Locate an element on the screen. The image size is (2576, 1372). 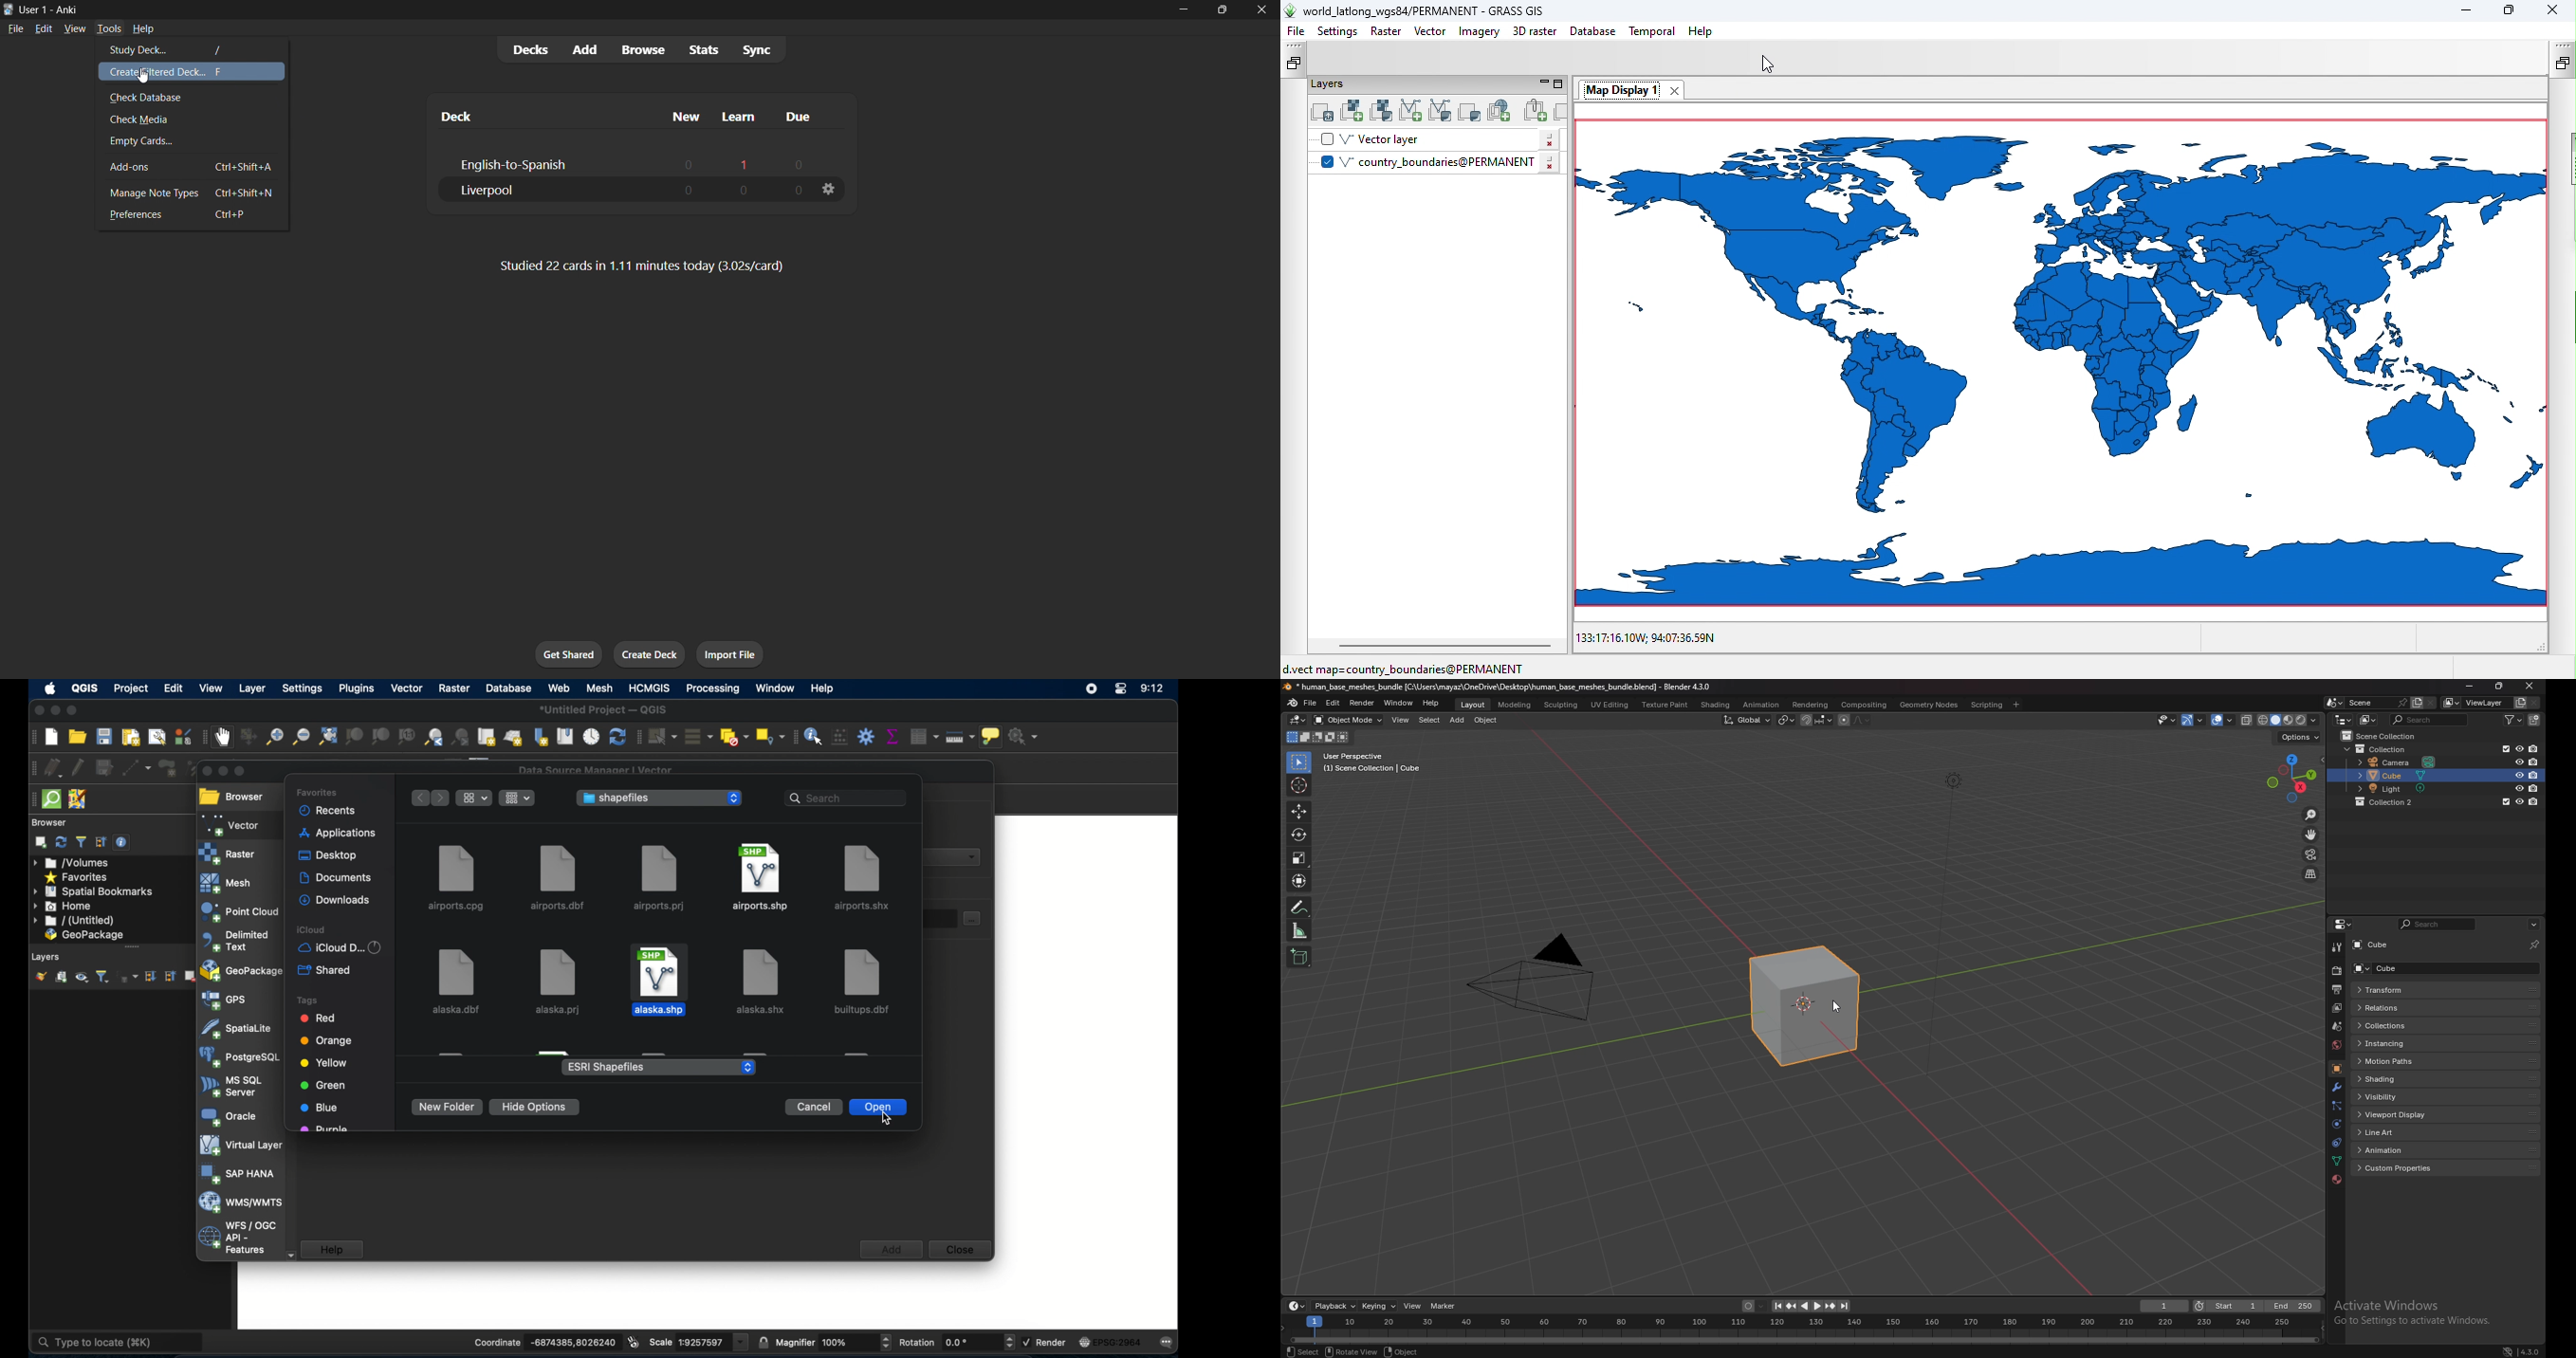
scale is located at coordinates (1300, 858).